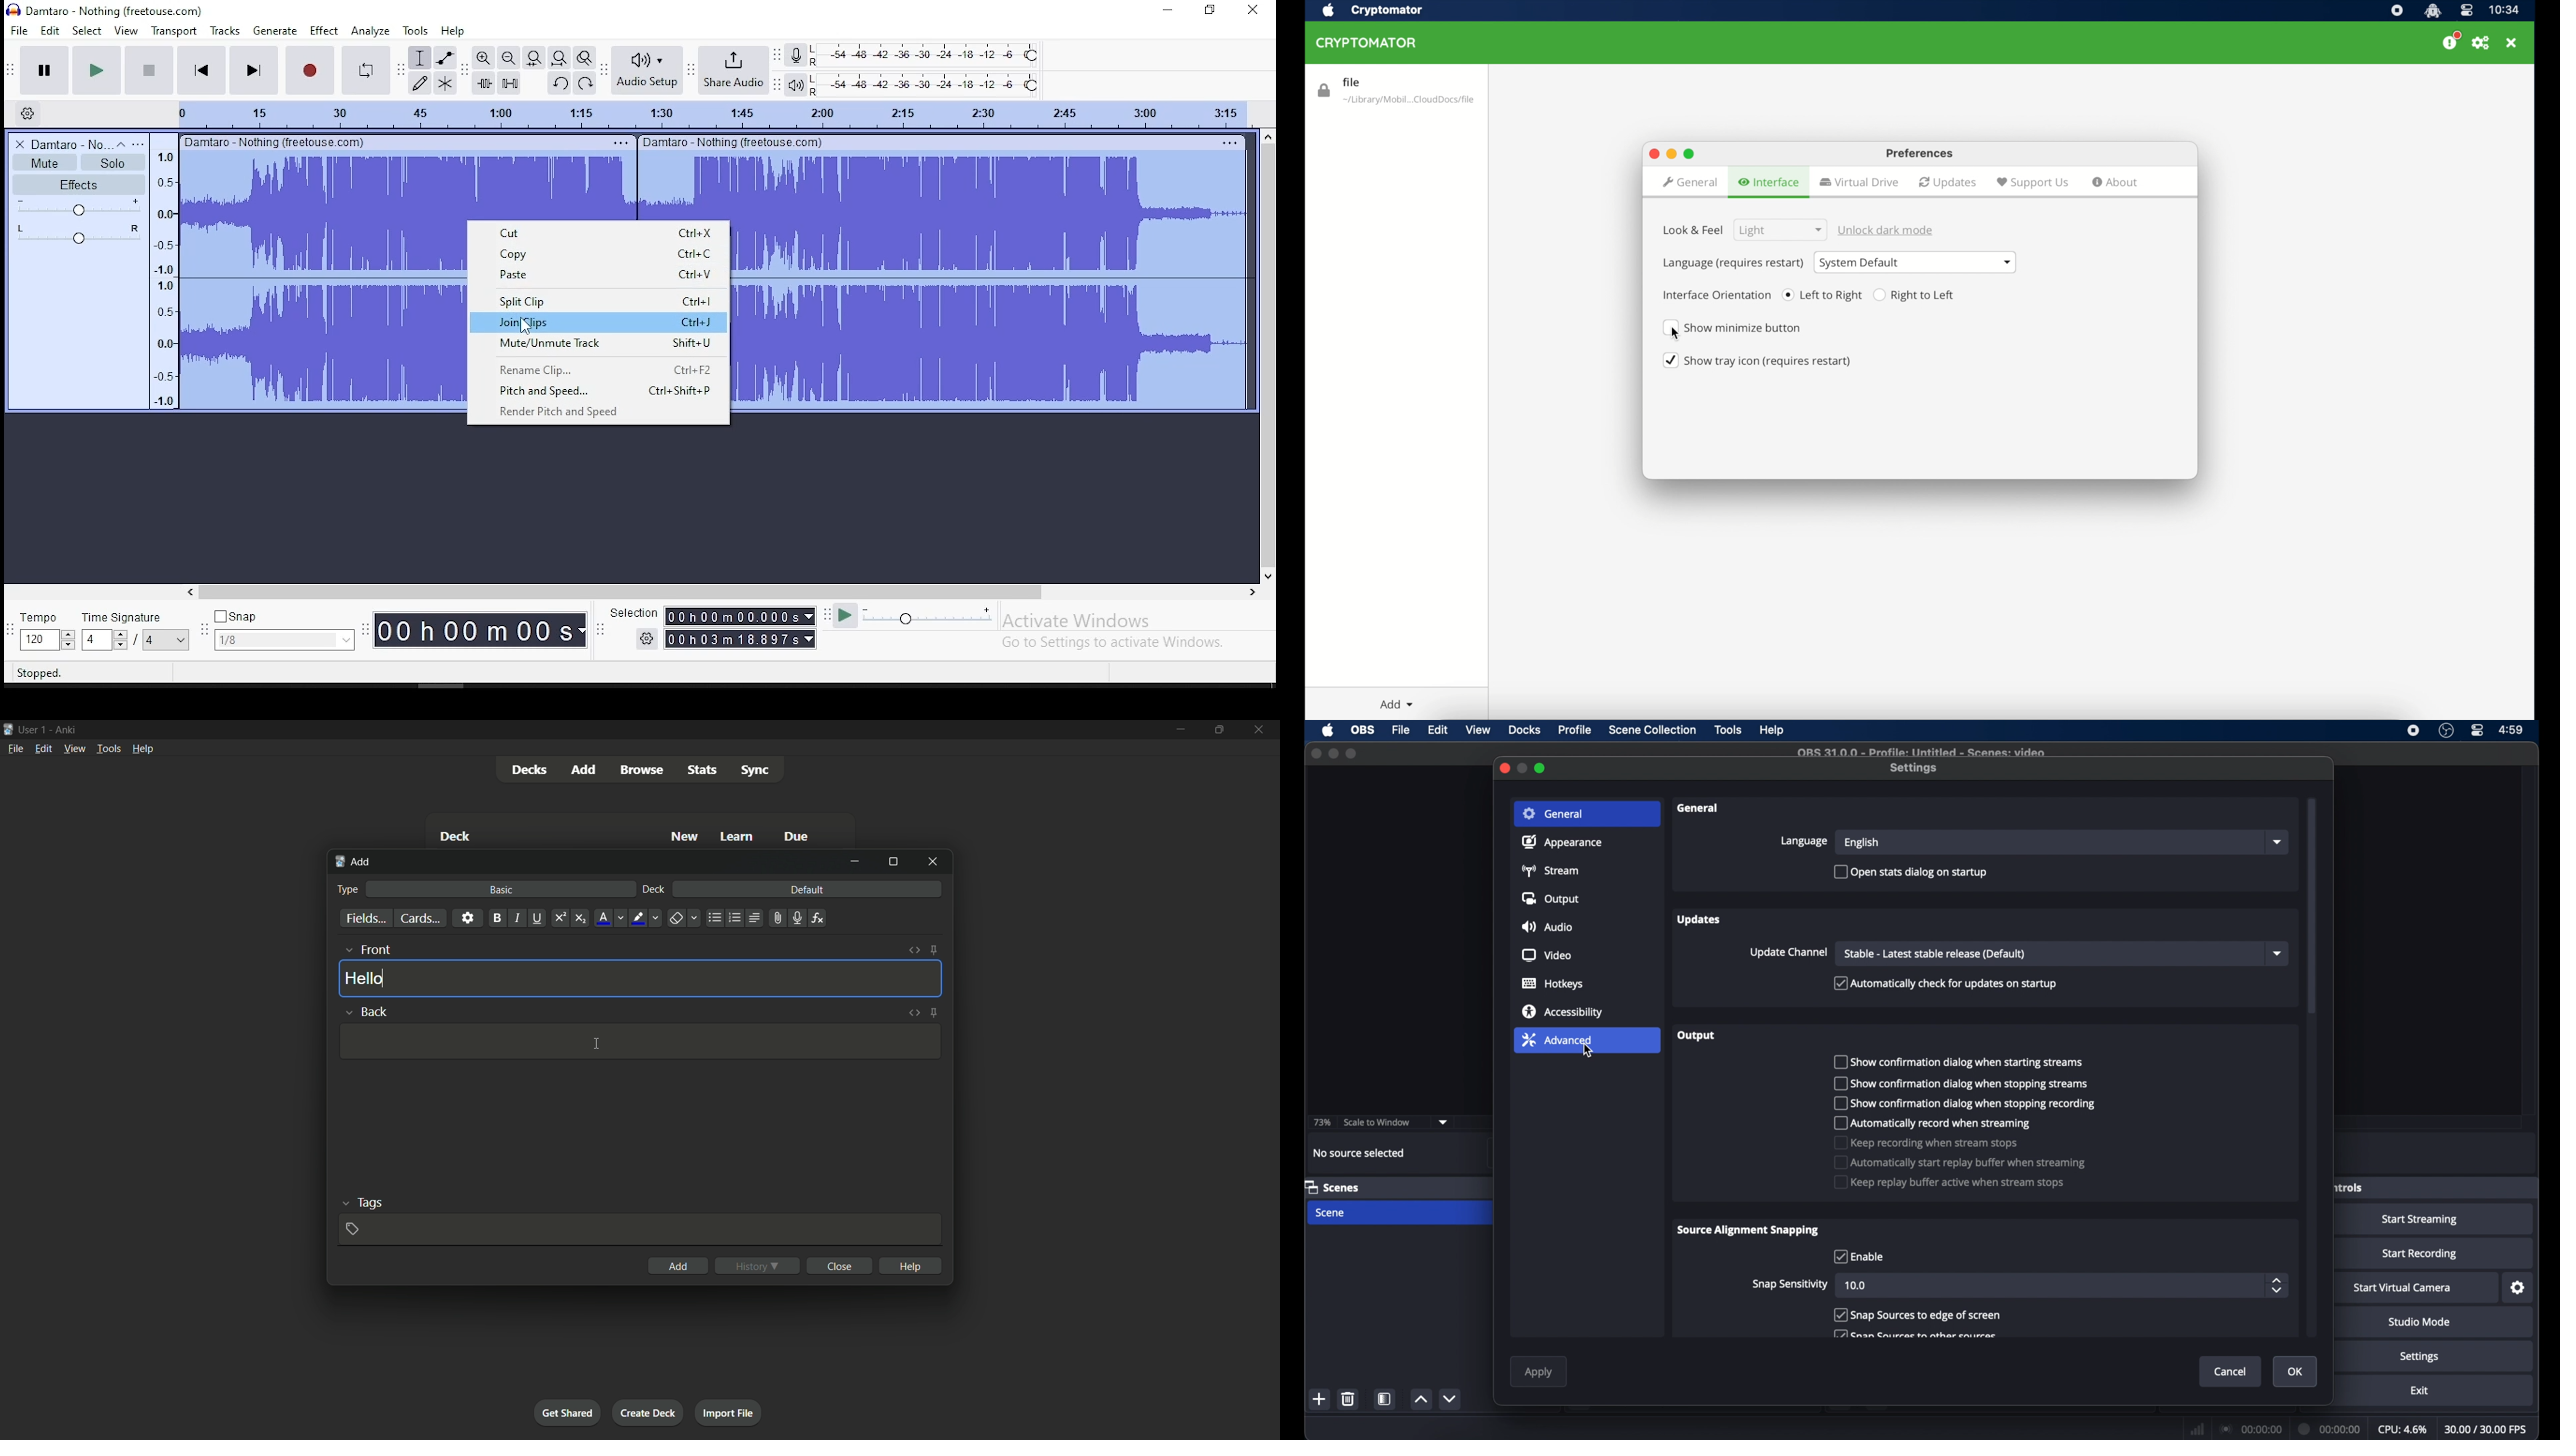 Image resolution: width=2576 pixels, height=1456 pixels. Describe the element at coordinates (1728, 729) in the screenshot. I see `tools` at that location.